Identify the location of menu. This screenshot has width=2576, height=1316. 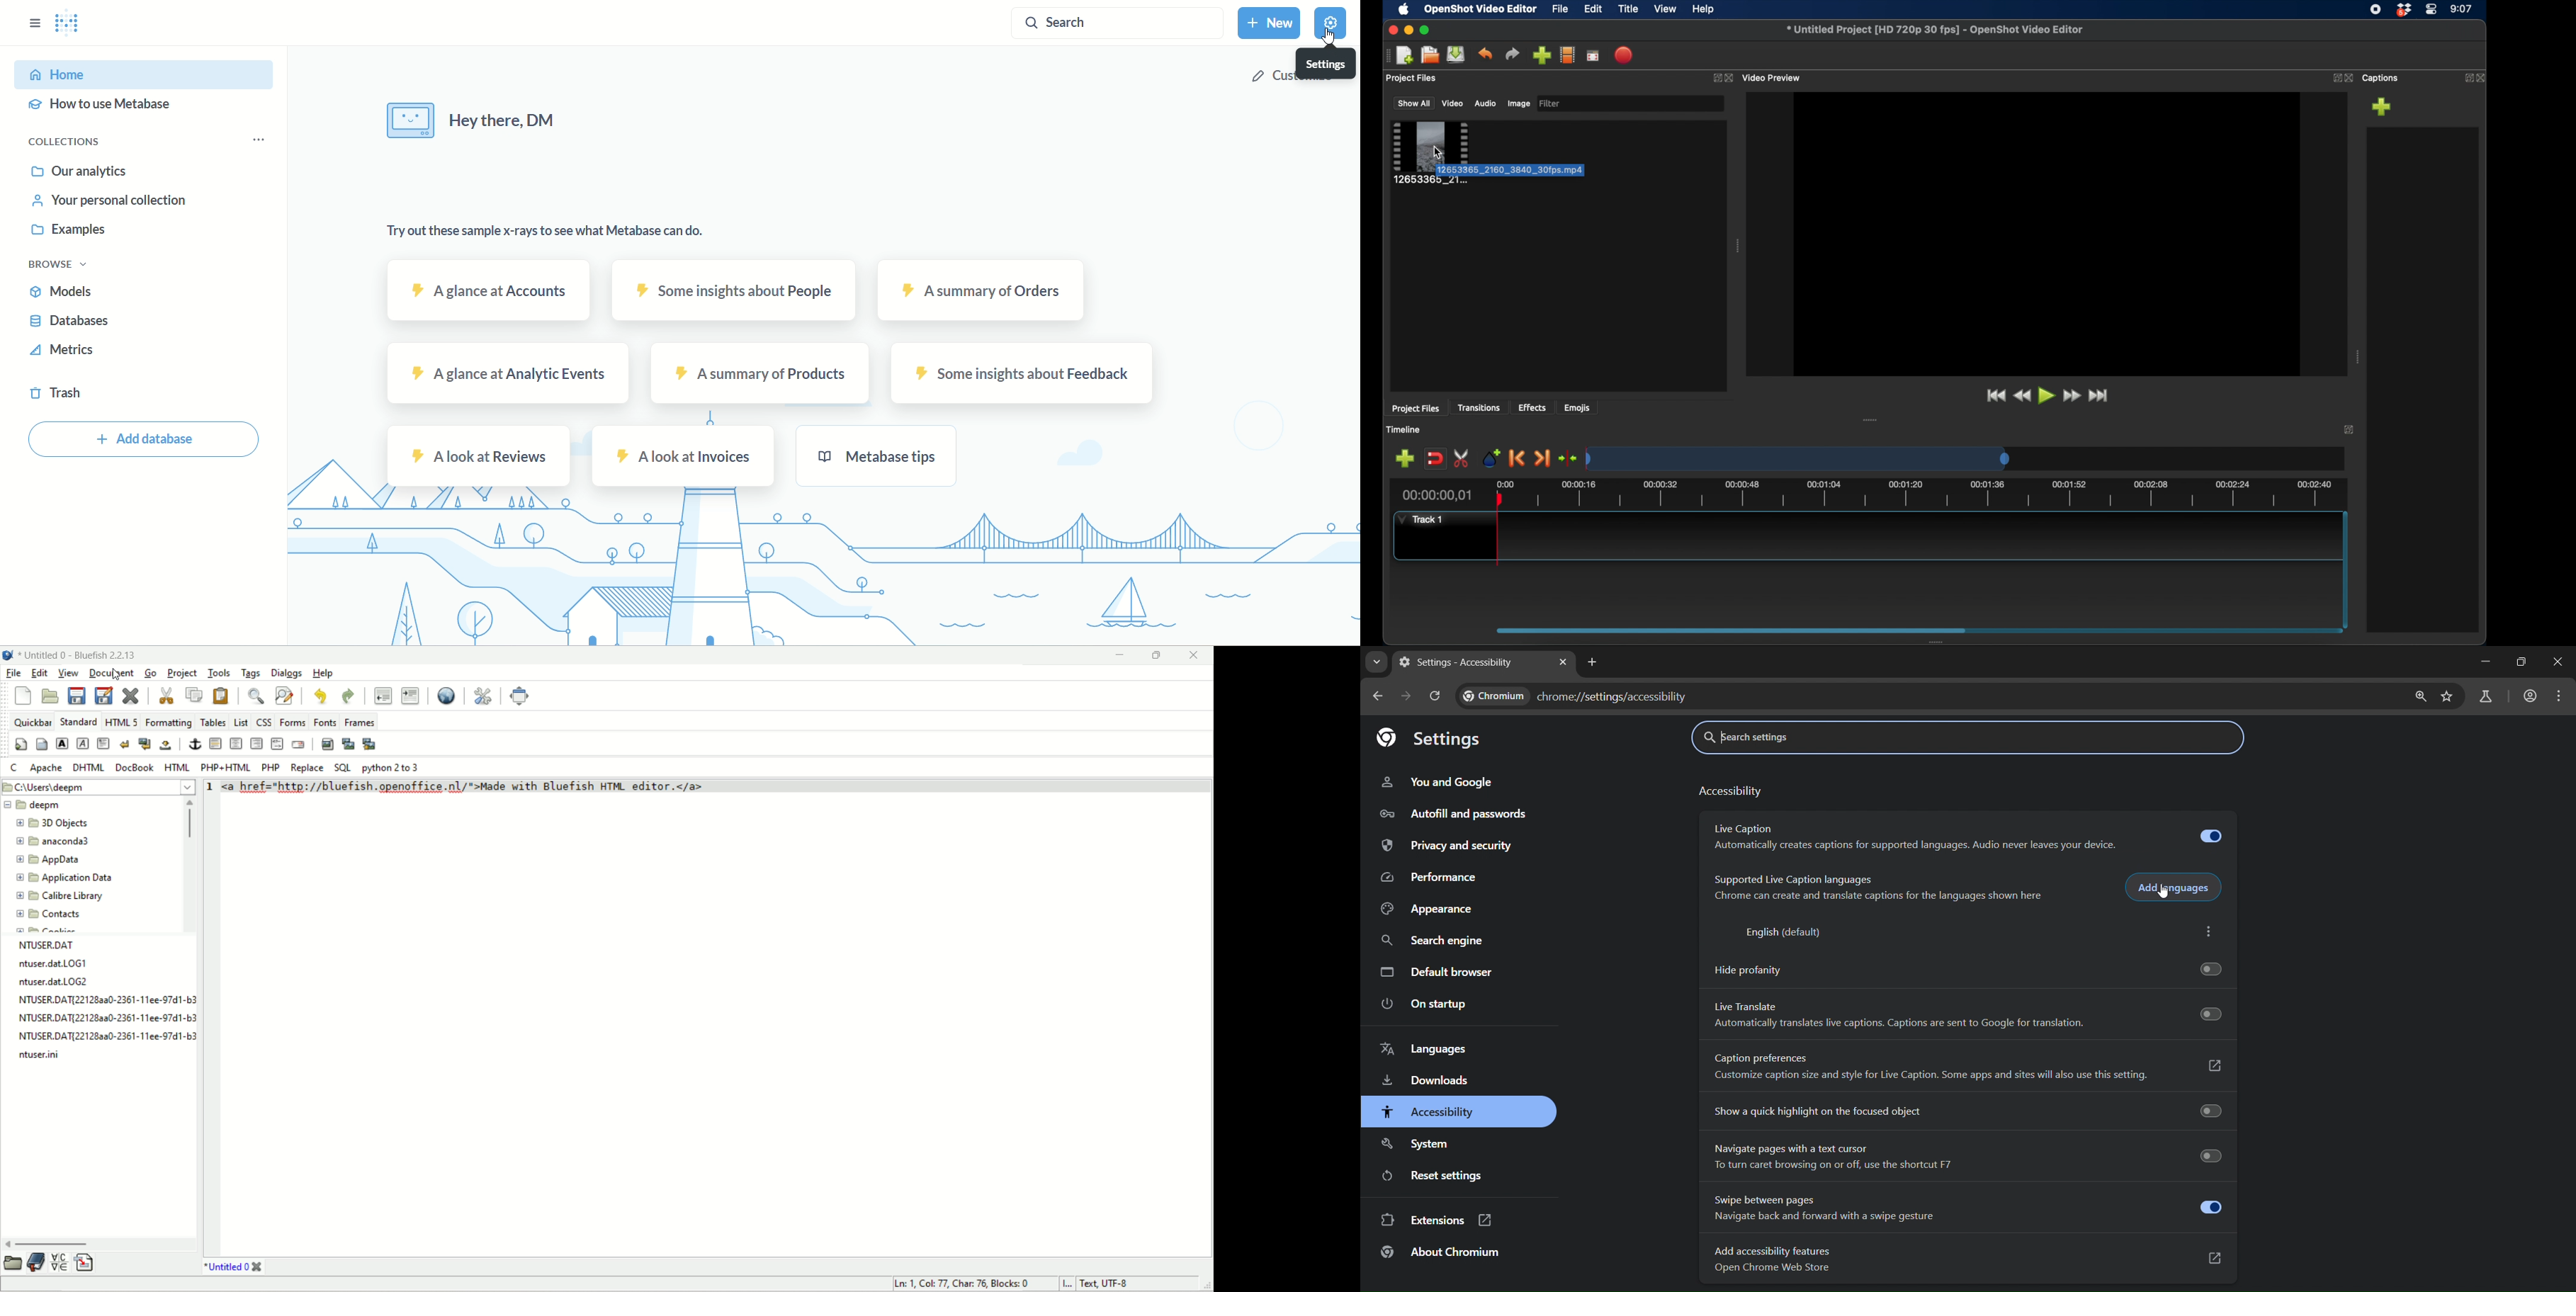
(2560, 697).